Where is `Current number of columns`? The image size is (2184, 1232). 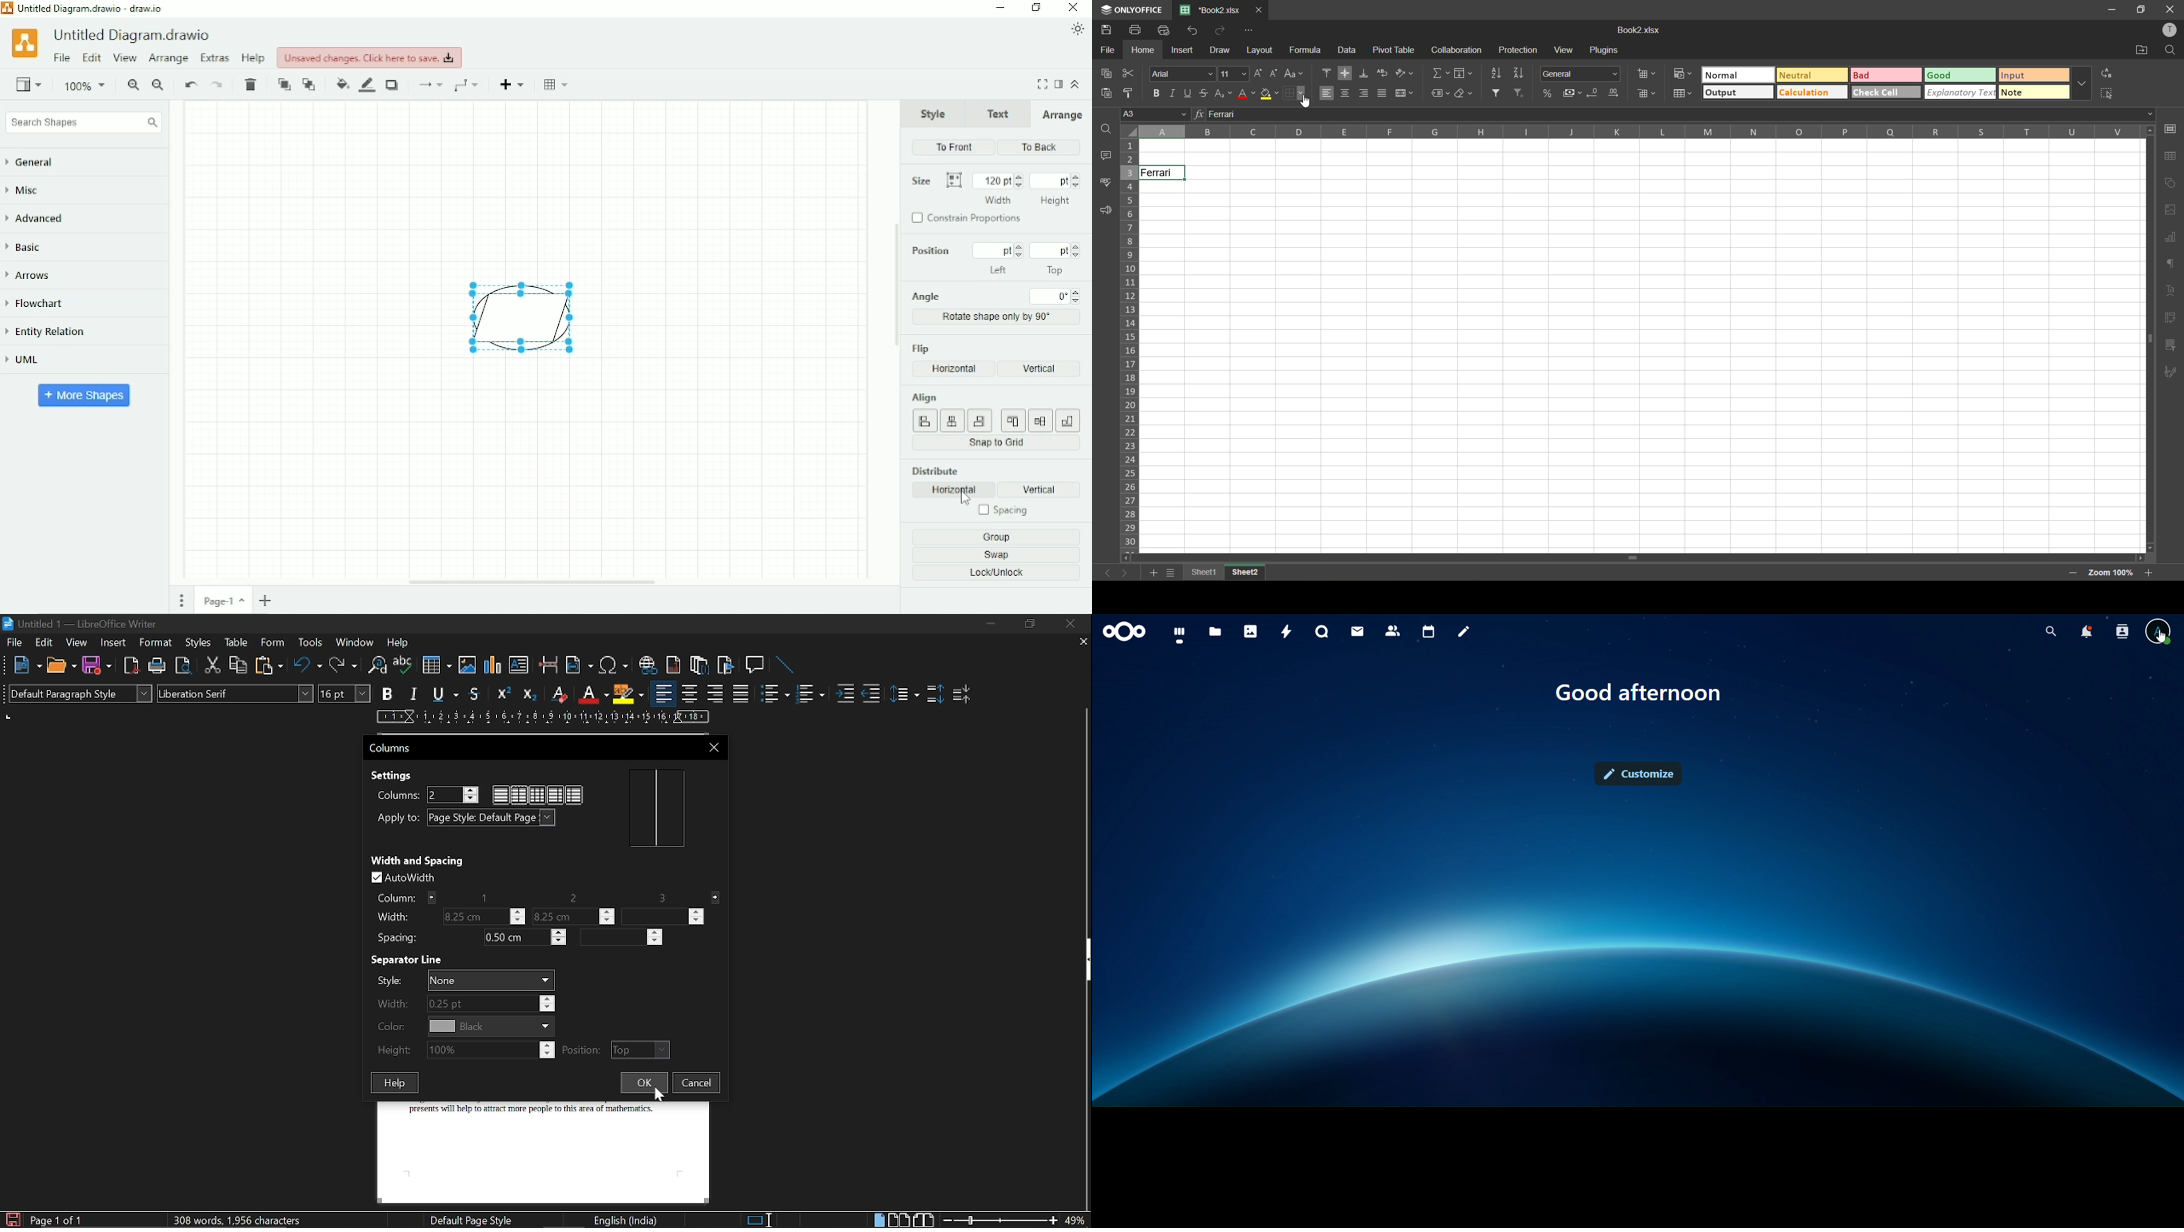 Current number of columns is located at coordinates (451, 794).